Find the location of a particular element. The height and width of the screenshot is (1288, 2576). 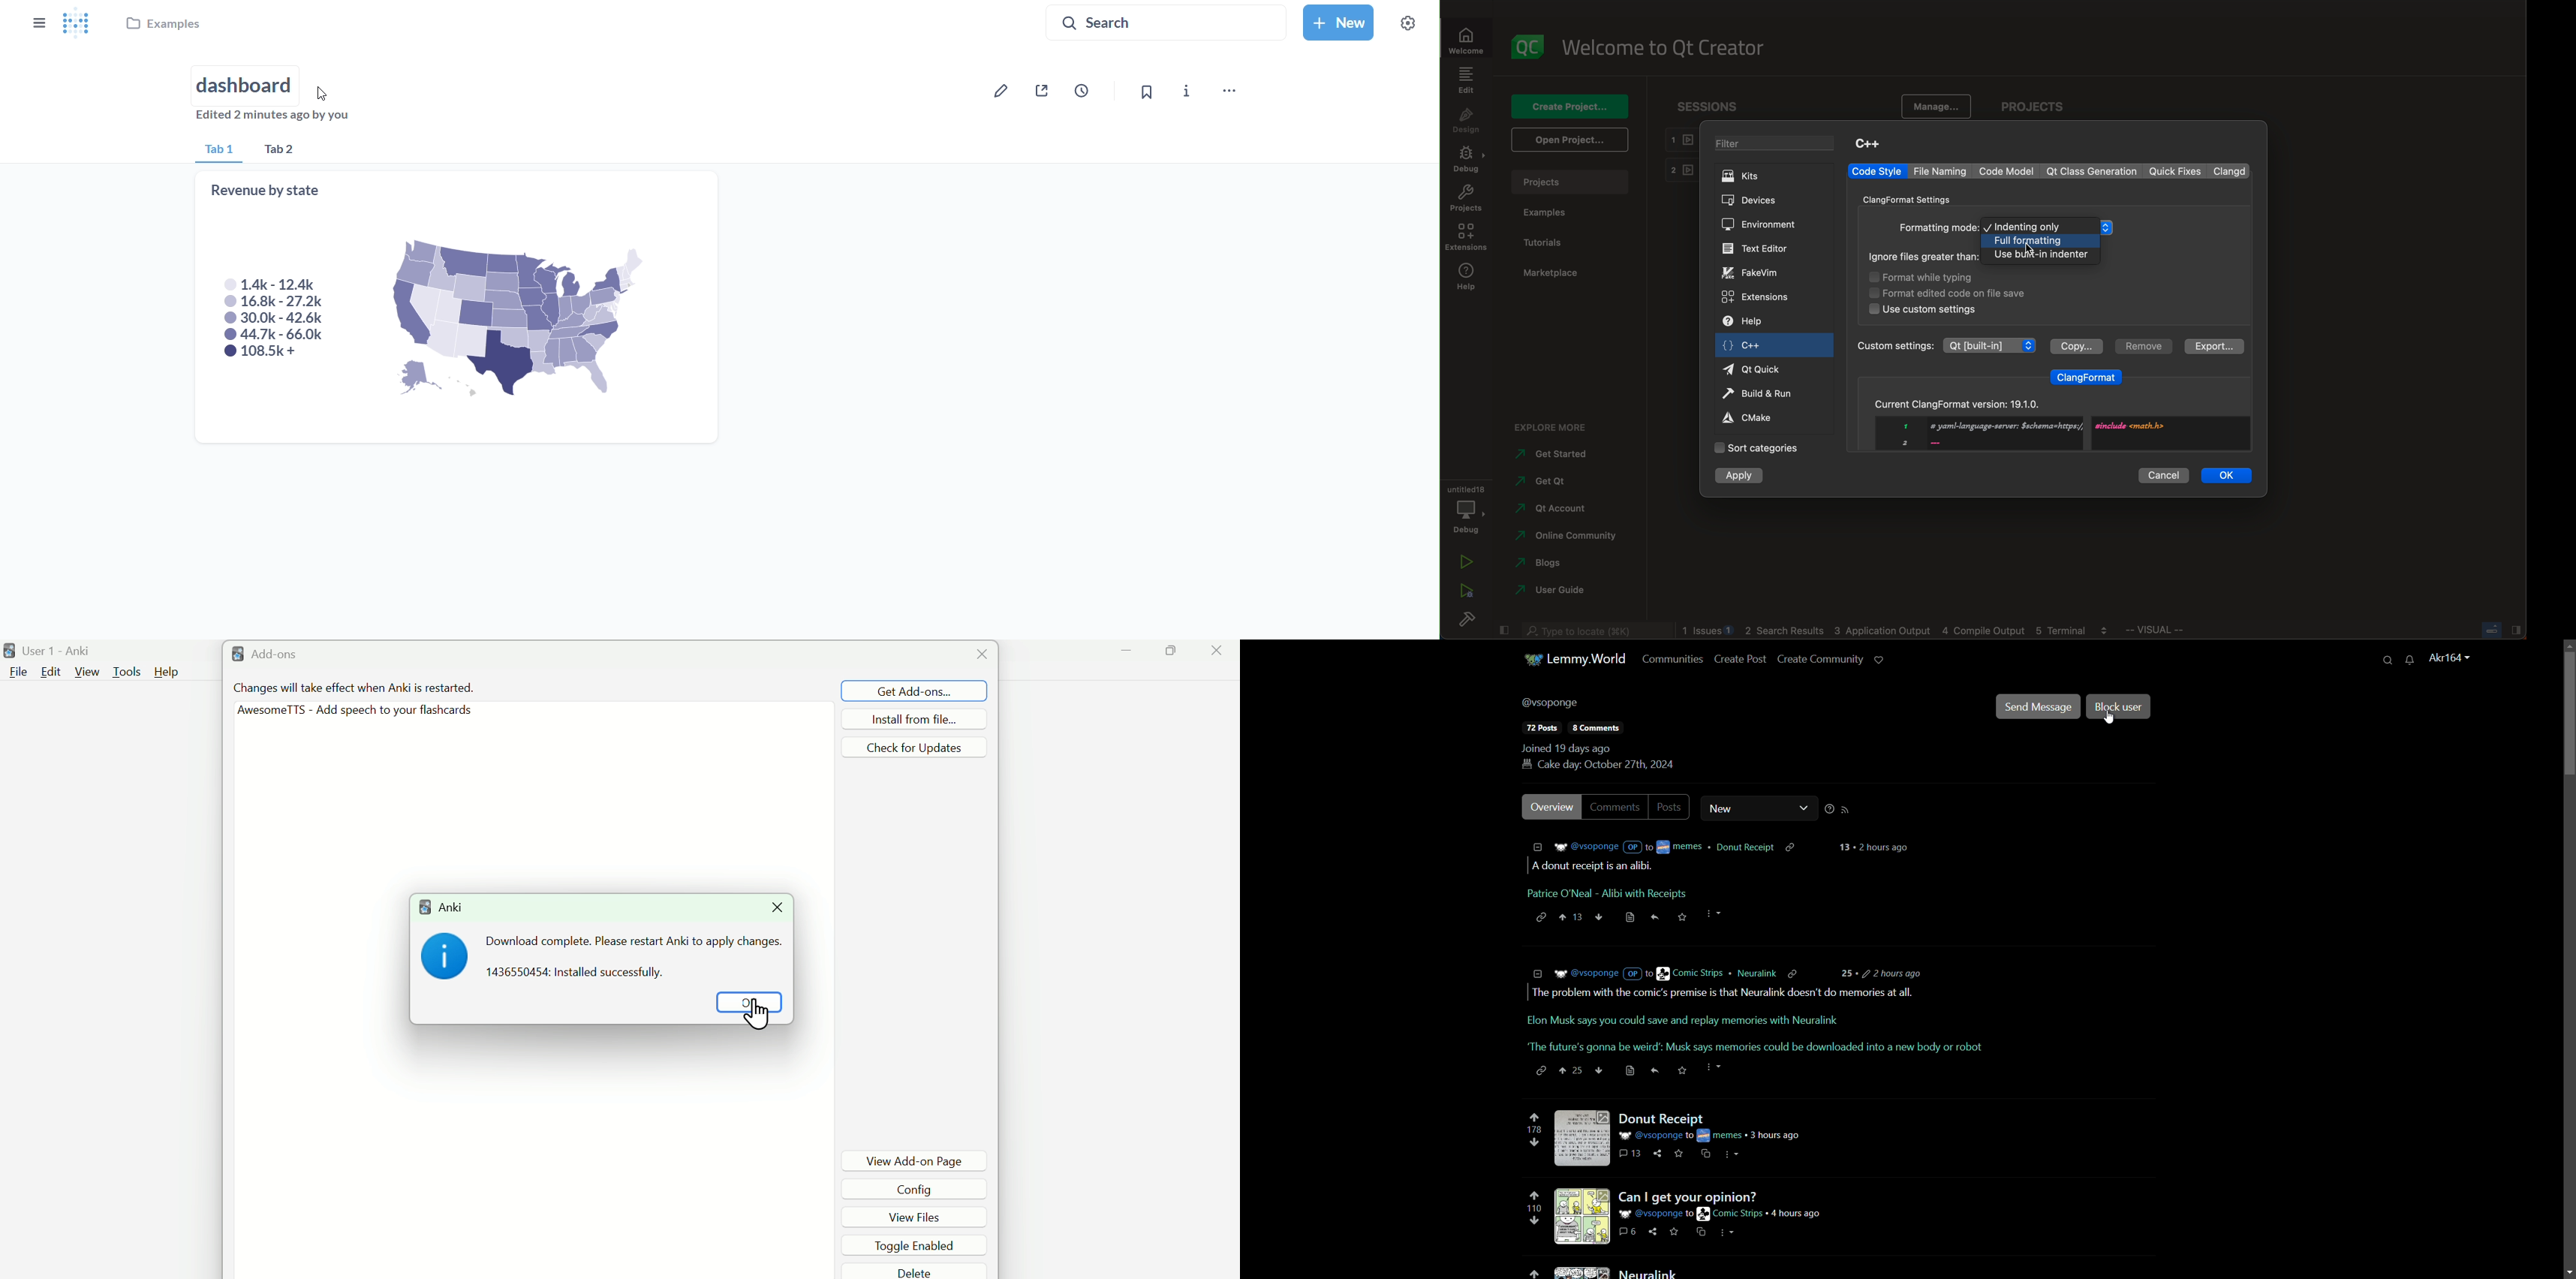

i Icon image is located at coordinates (446, 957).